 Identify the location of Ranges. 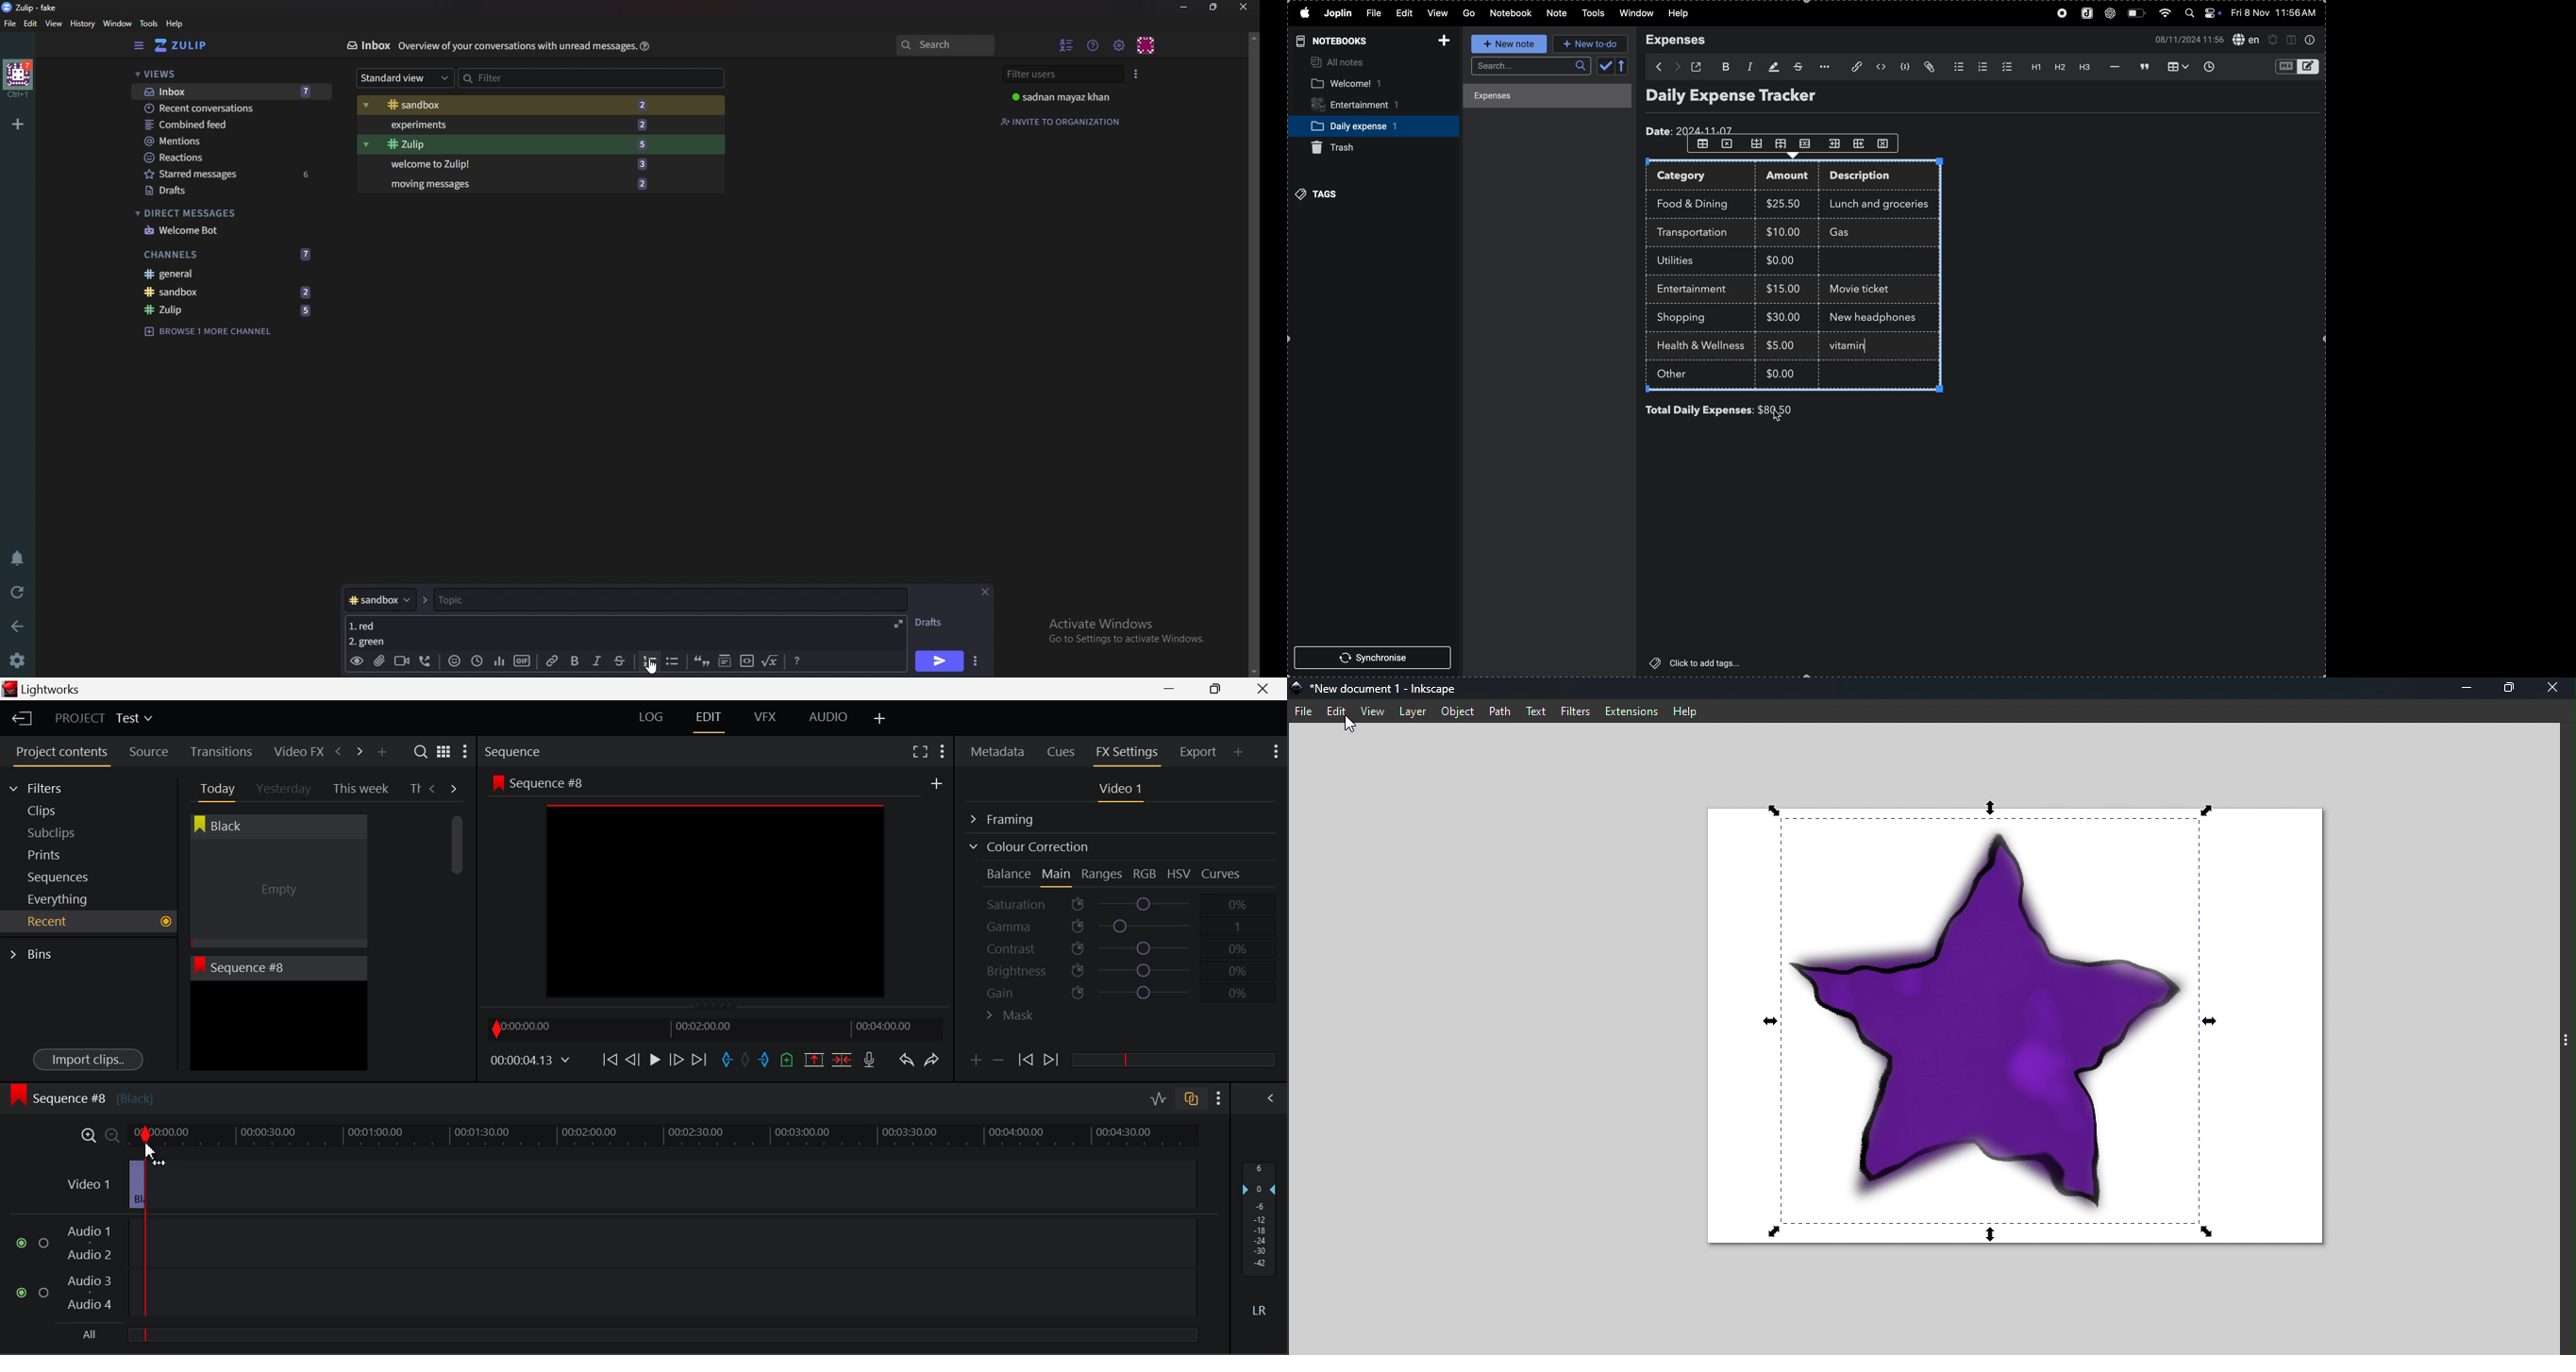
(1103, 875).